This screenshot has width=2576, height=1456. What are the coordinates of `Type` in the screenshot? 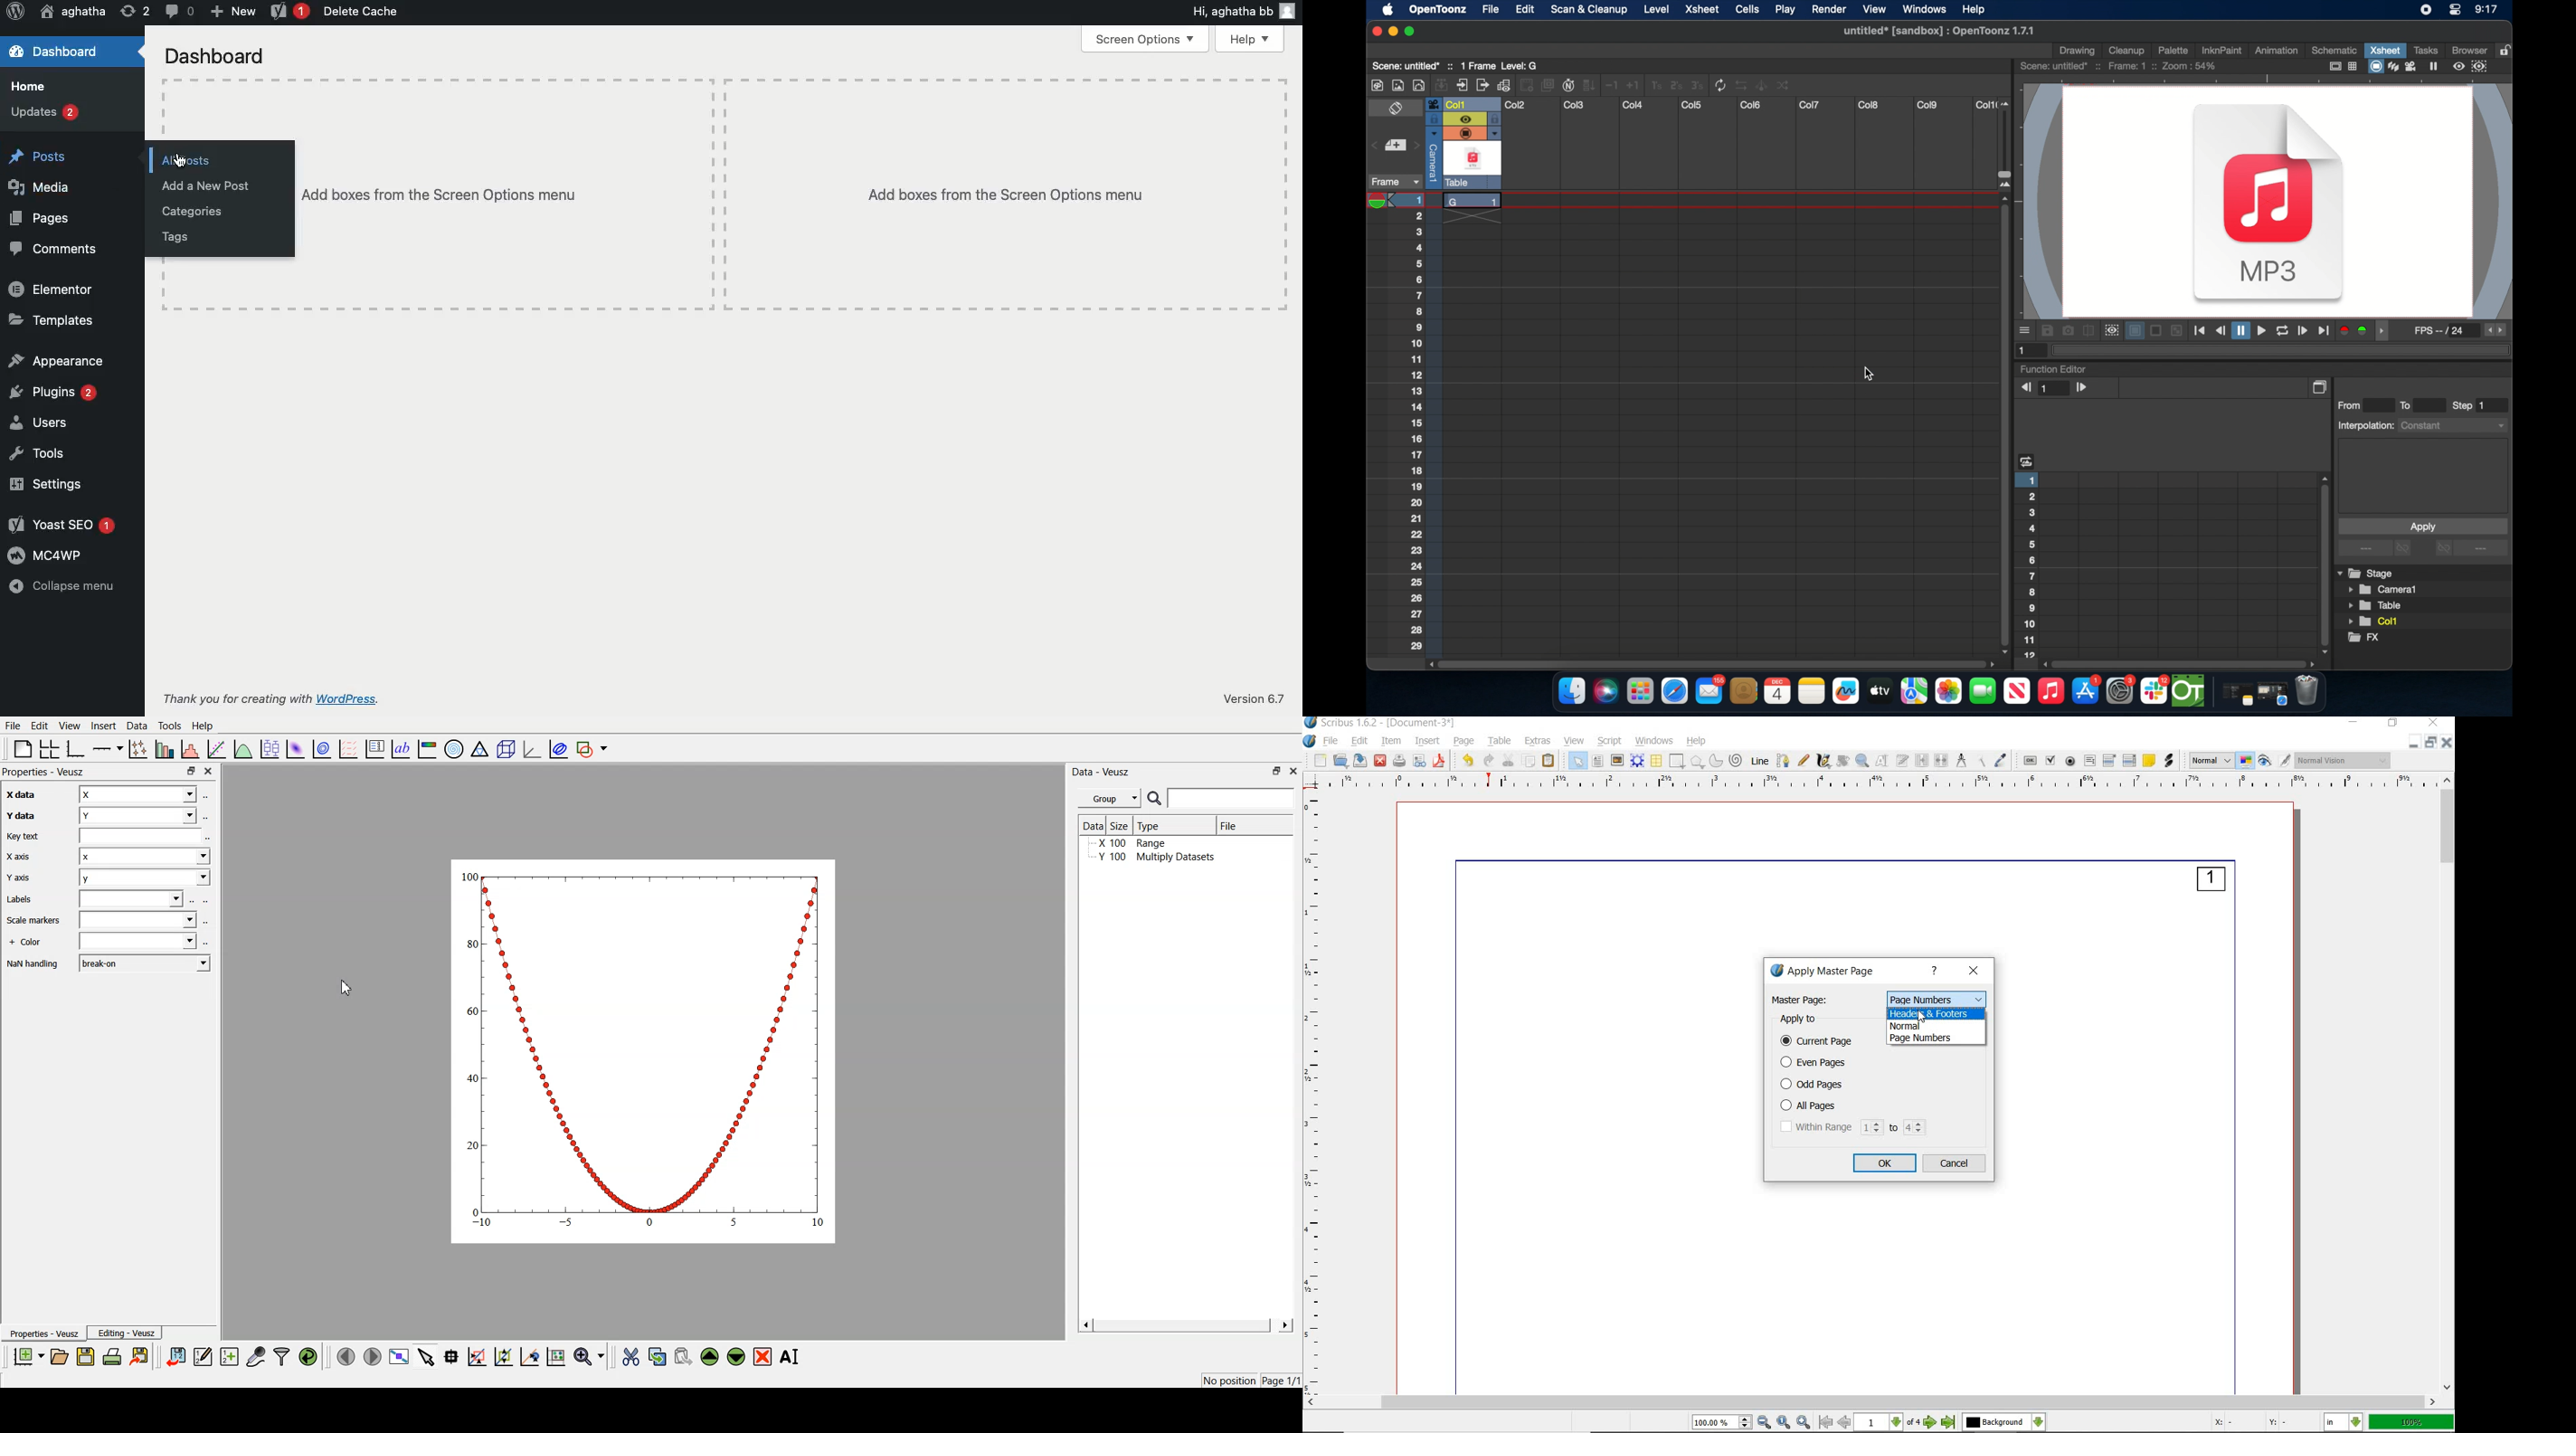 It's located at (1172, 824).